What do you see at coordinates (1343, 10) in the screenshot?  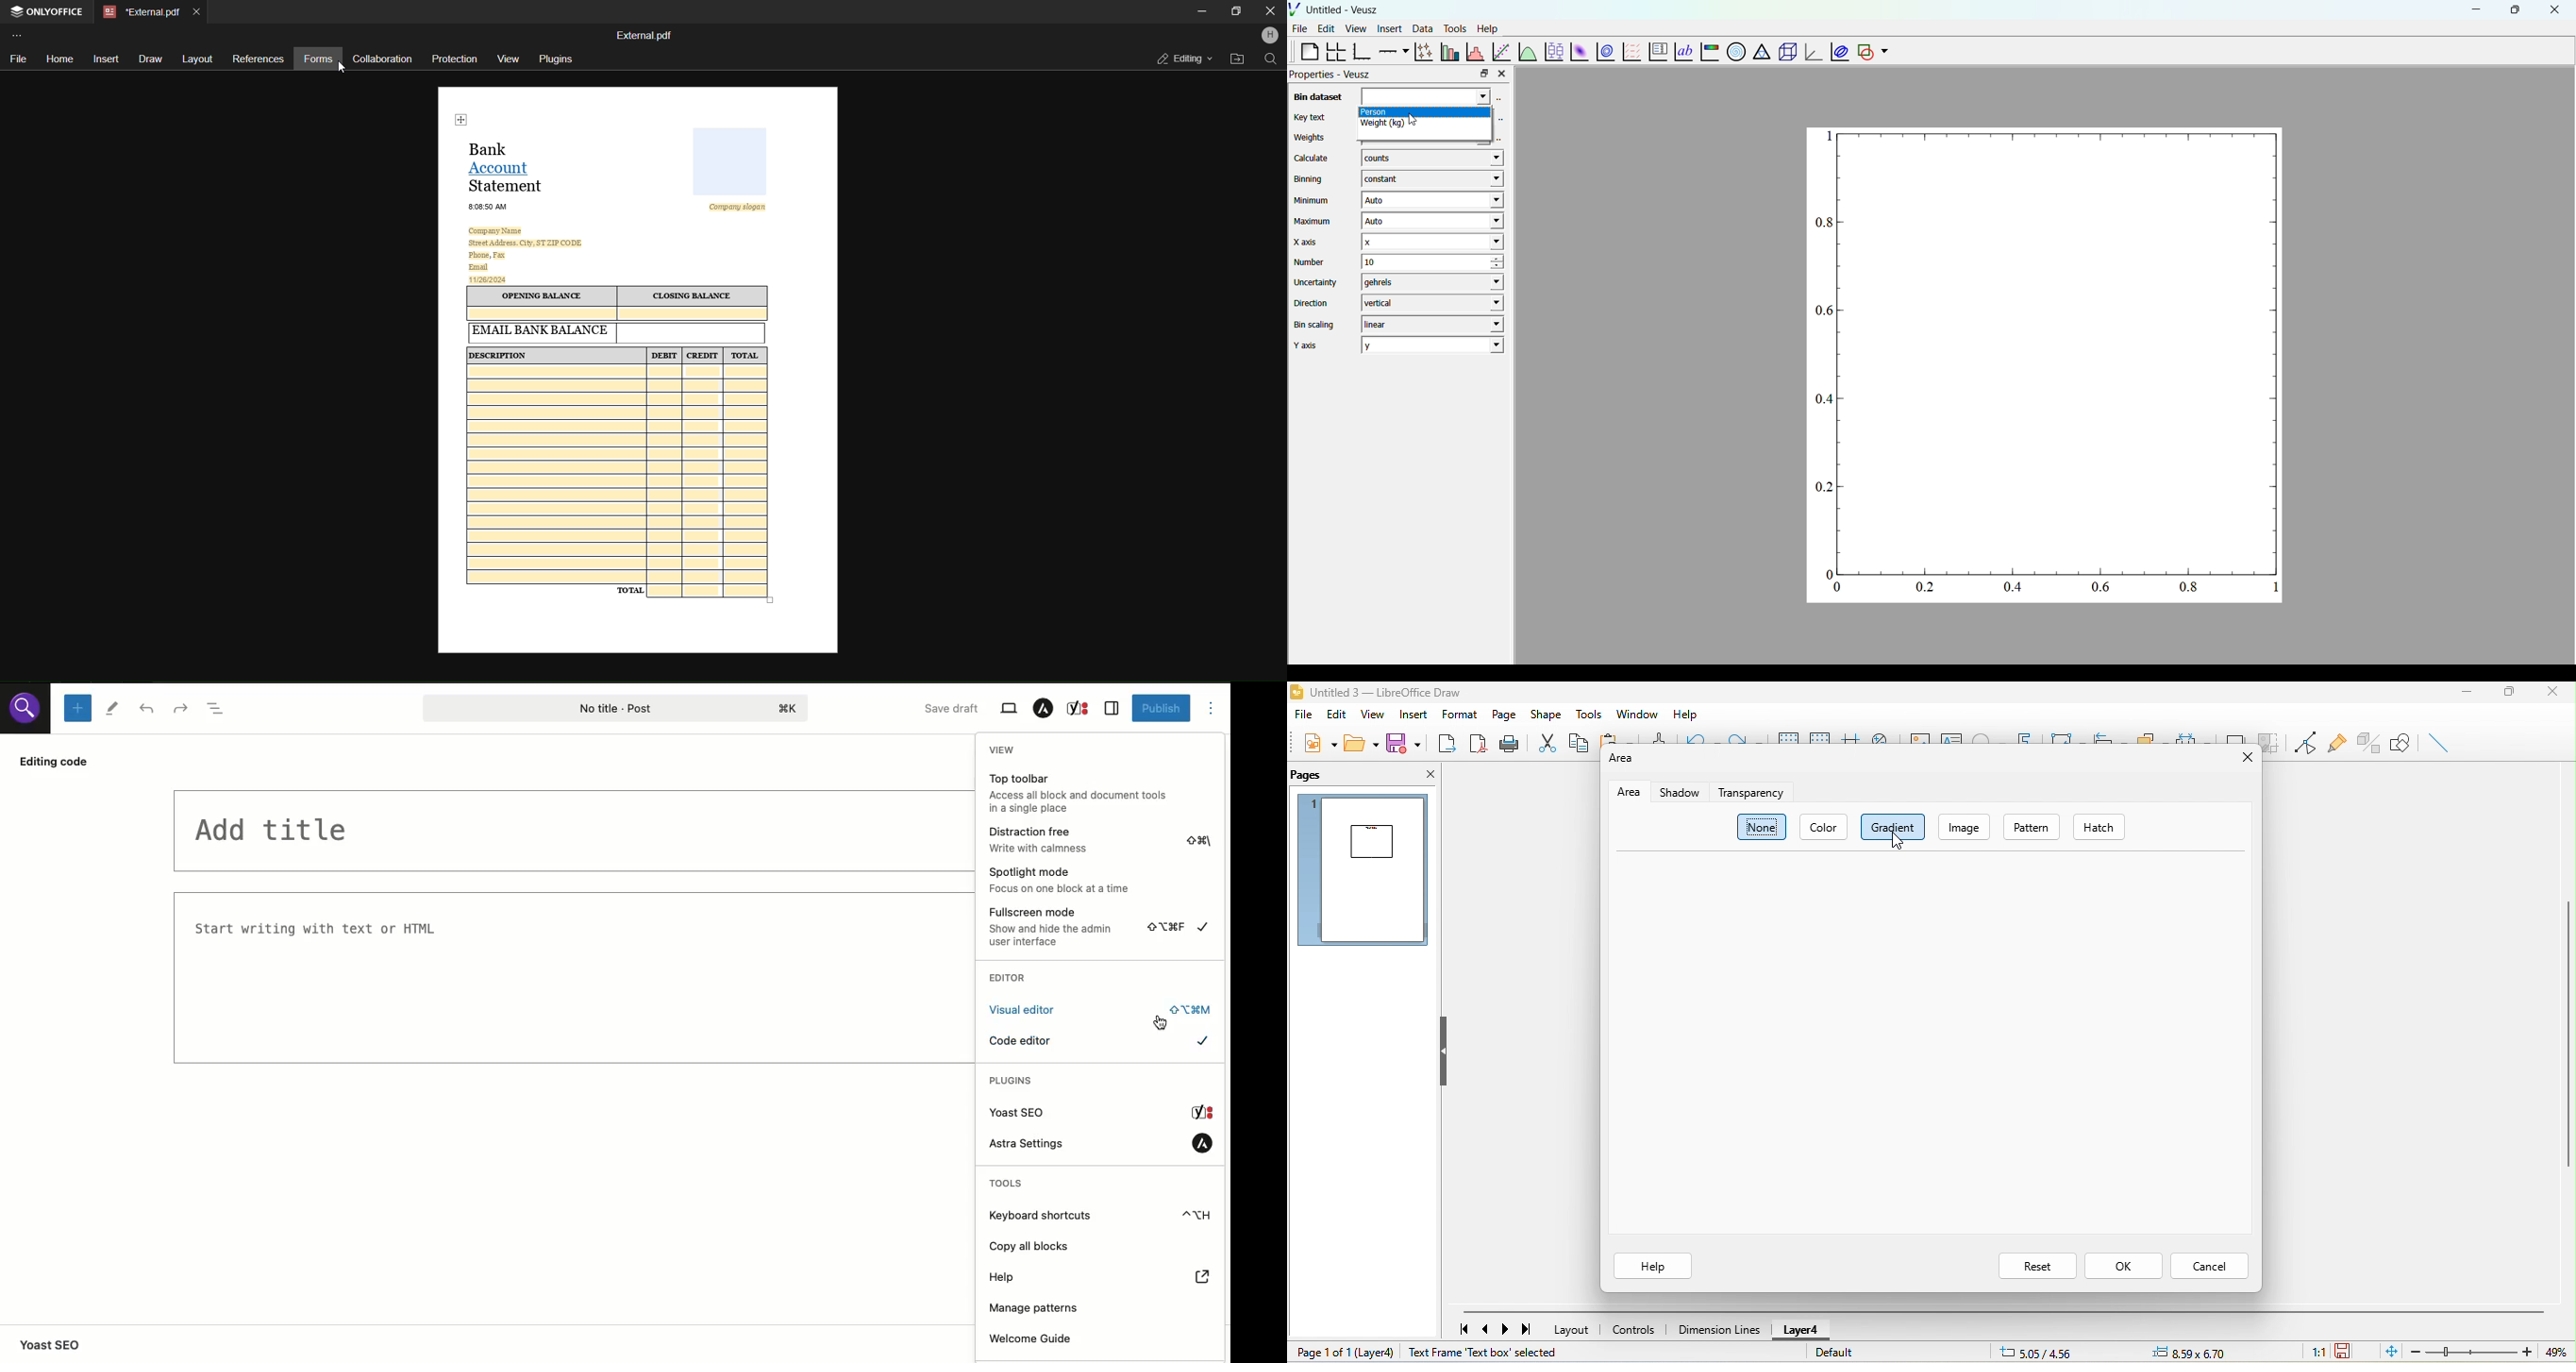 I see `Untitled - Veusz` at bounding box center [1343, 10].